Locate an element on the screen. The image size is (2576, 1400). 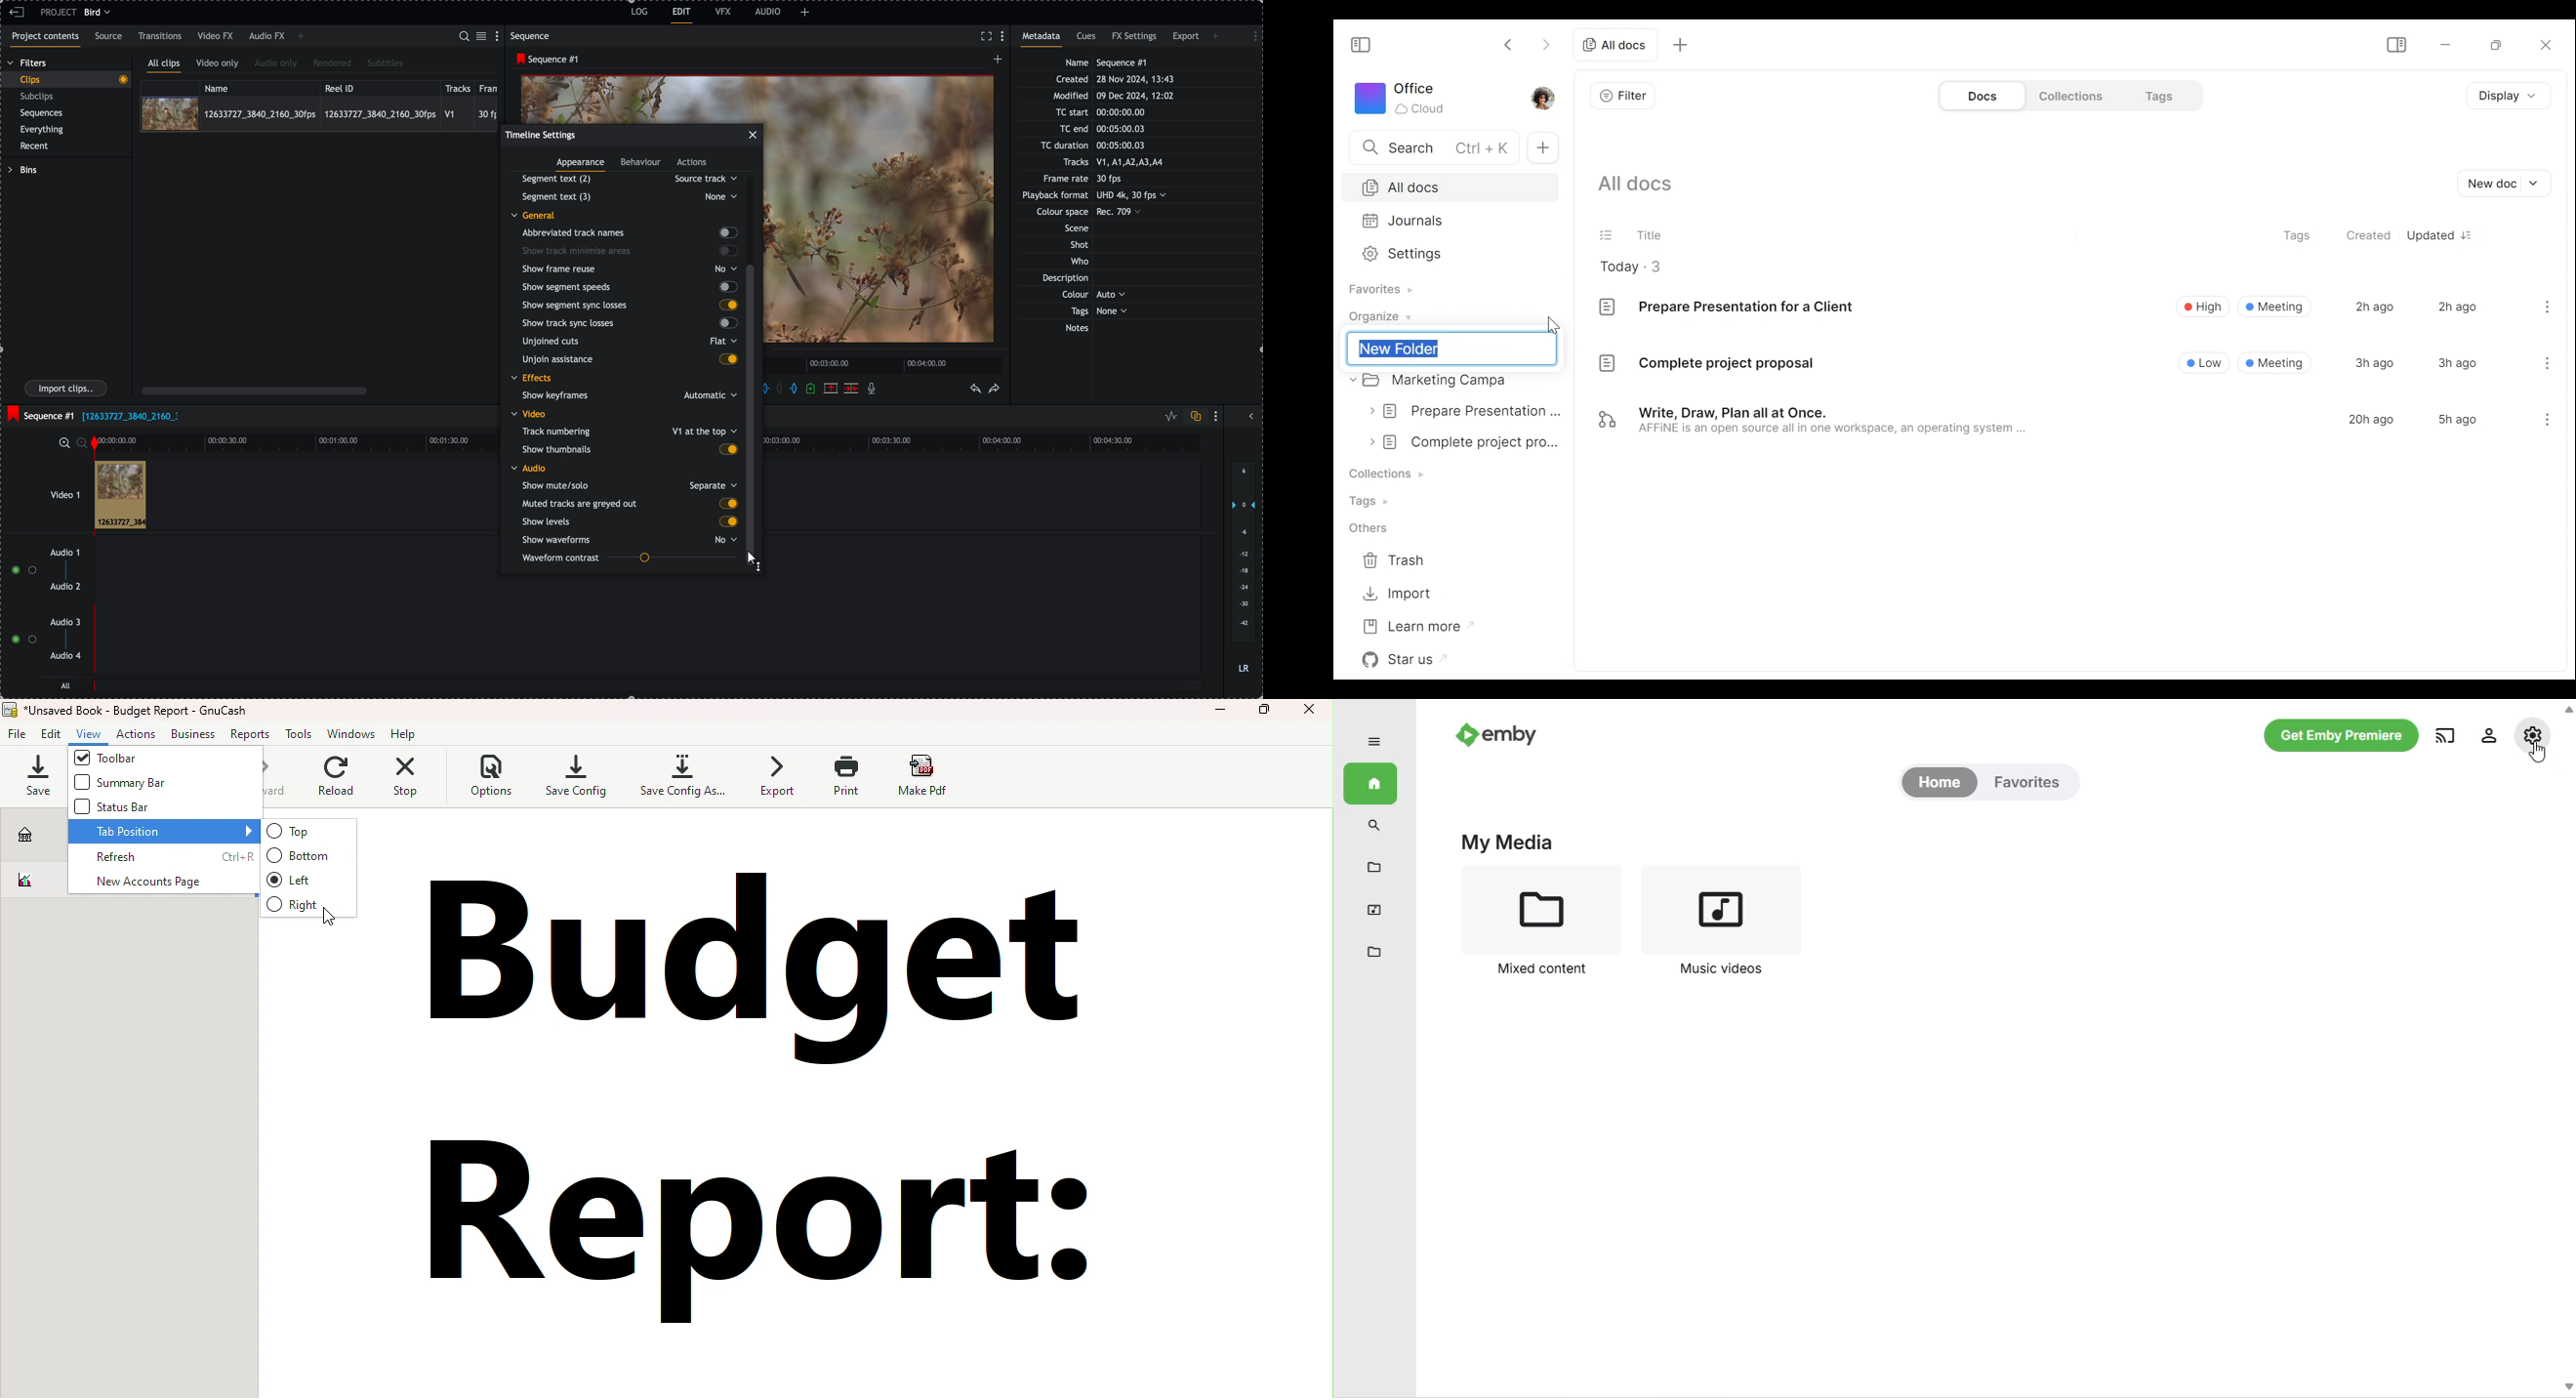
20h ago is located at coordinates (2372, 419).